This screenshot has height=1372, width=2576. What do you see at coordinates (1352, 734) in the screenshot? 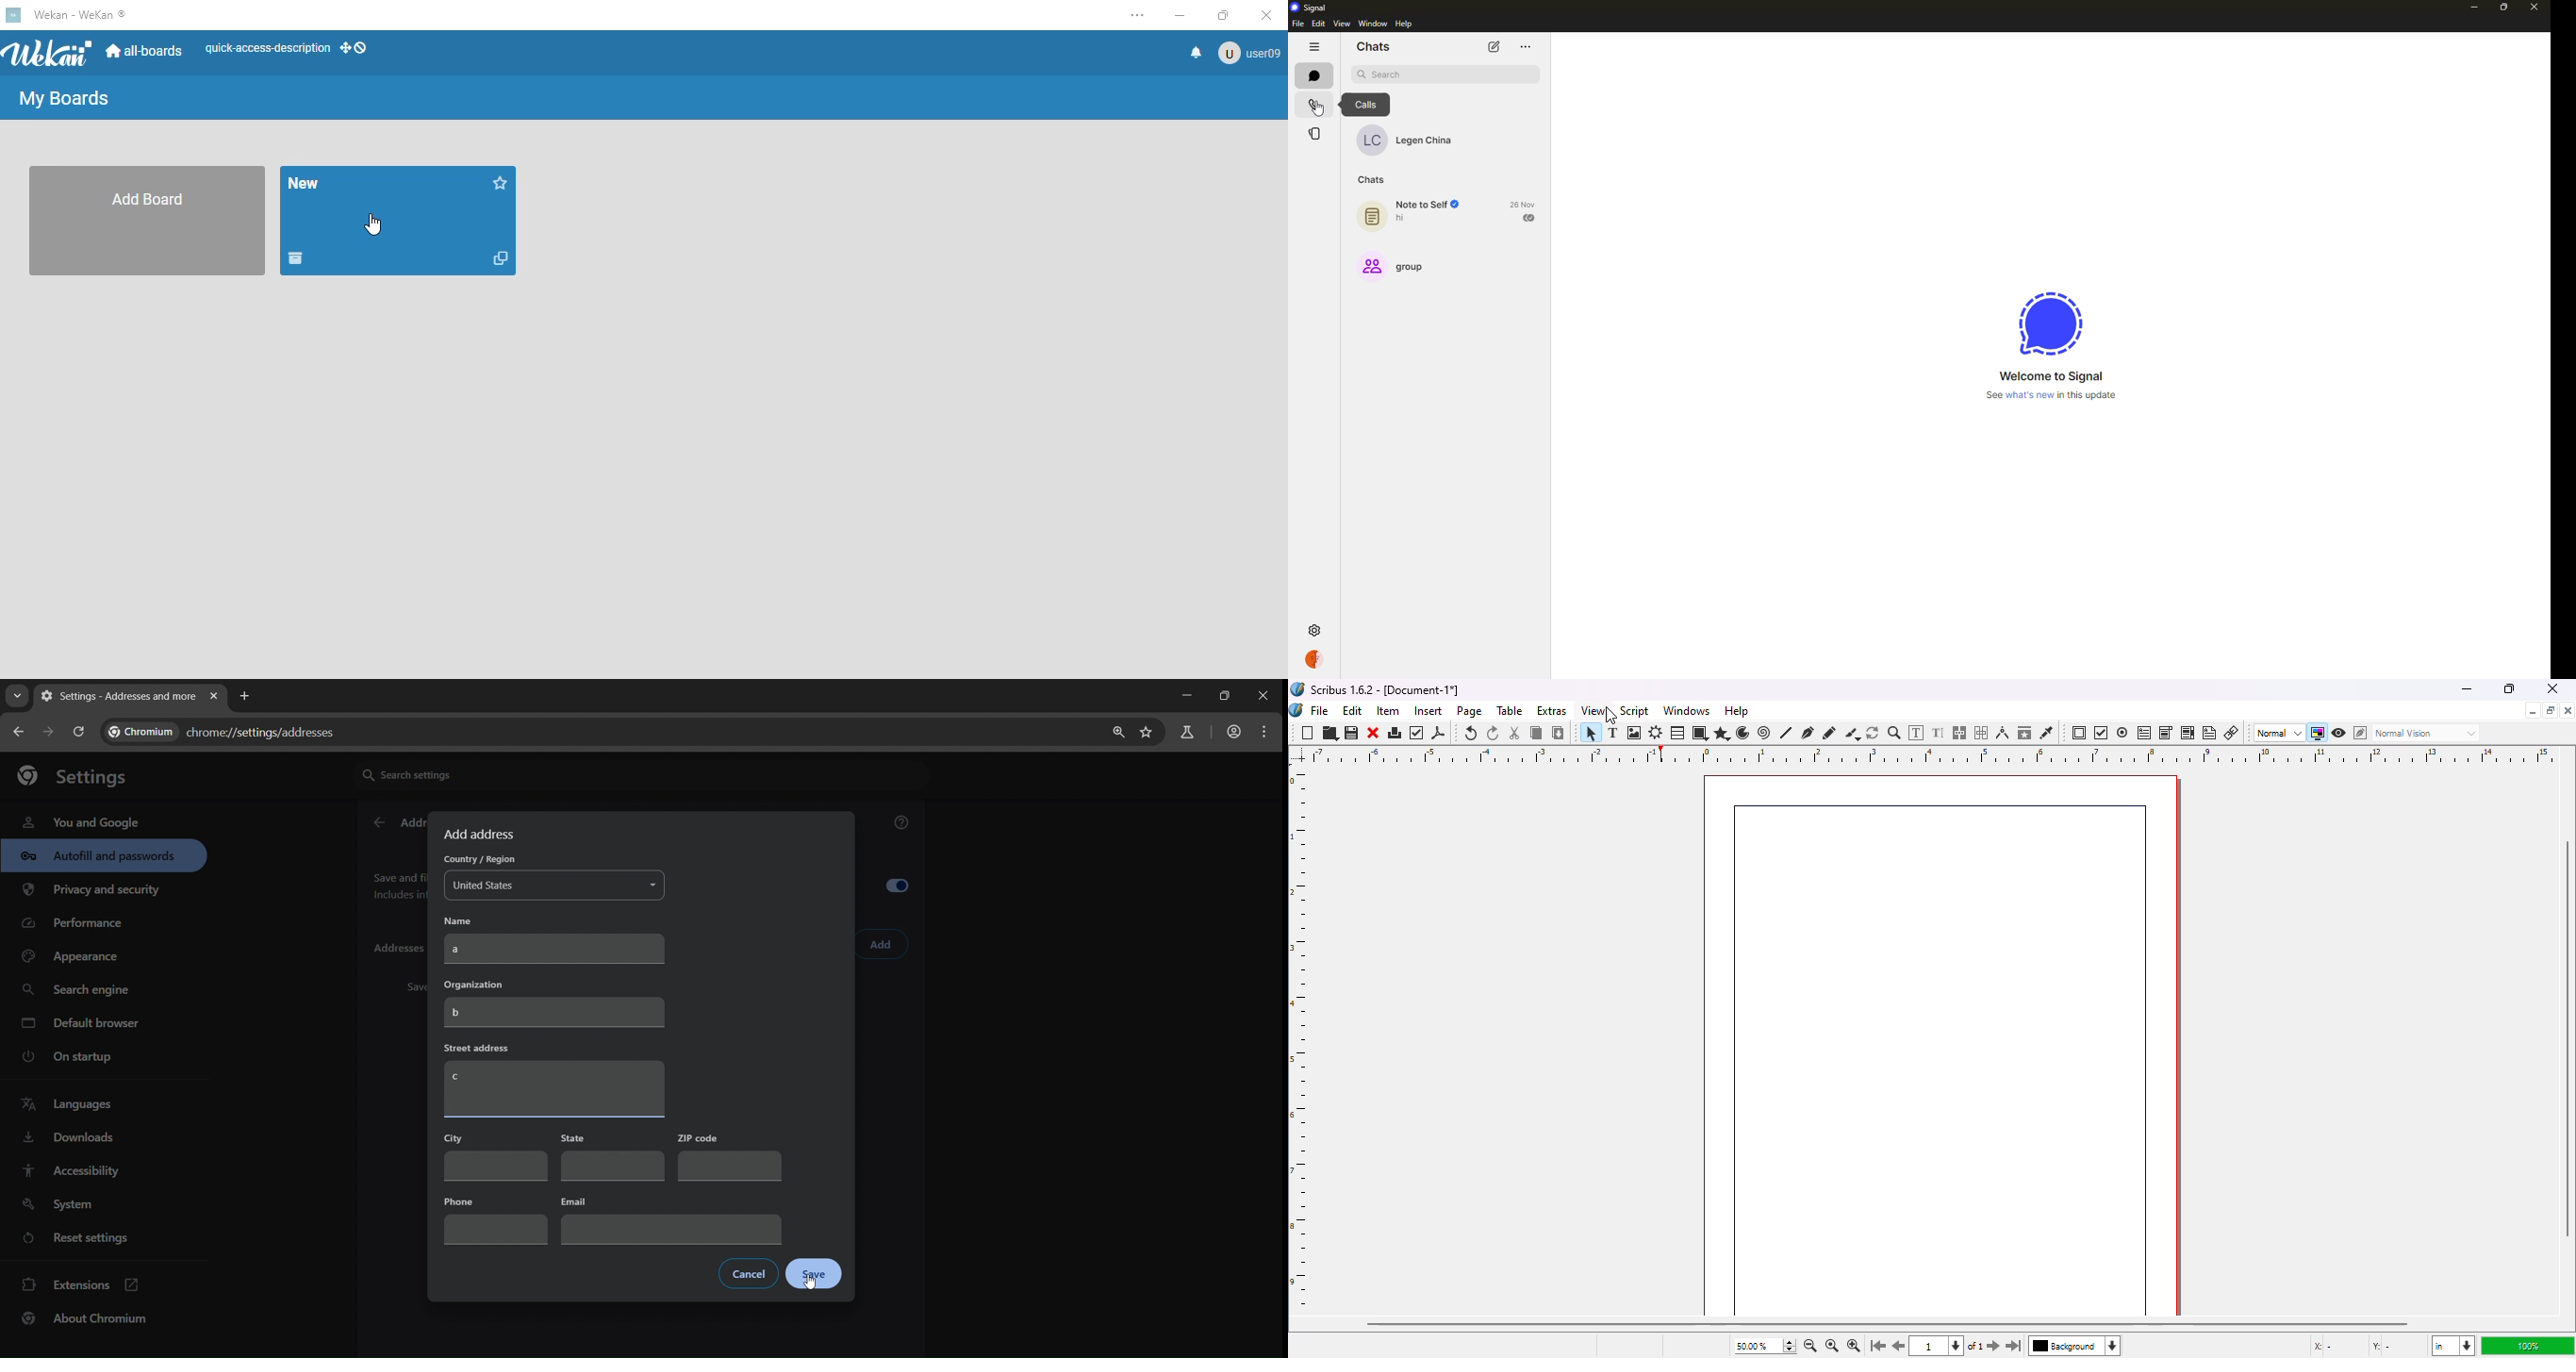
I see `save` at bounding box center [1352, 734].